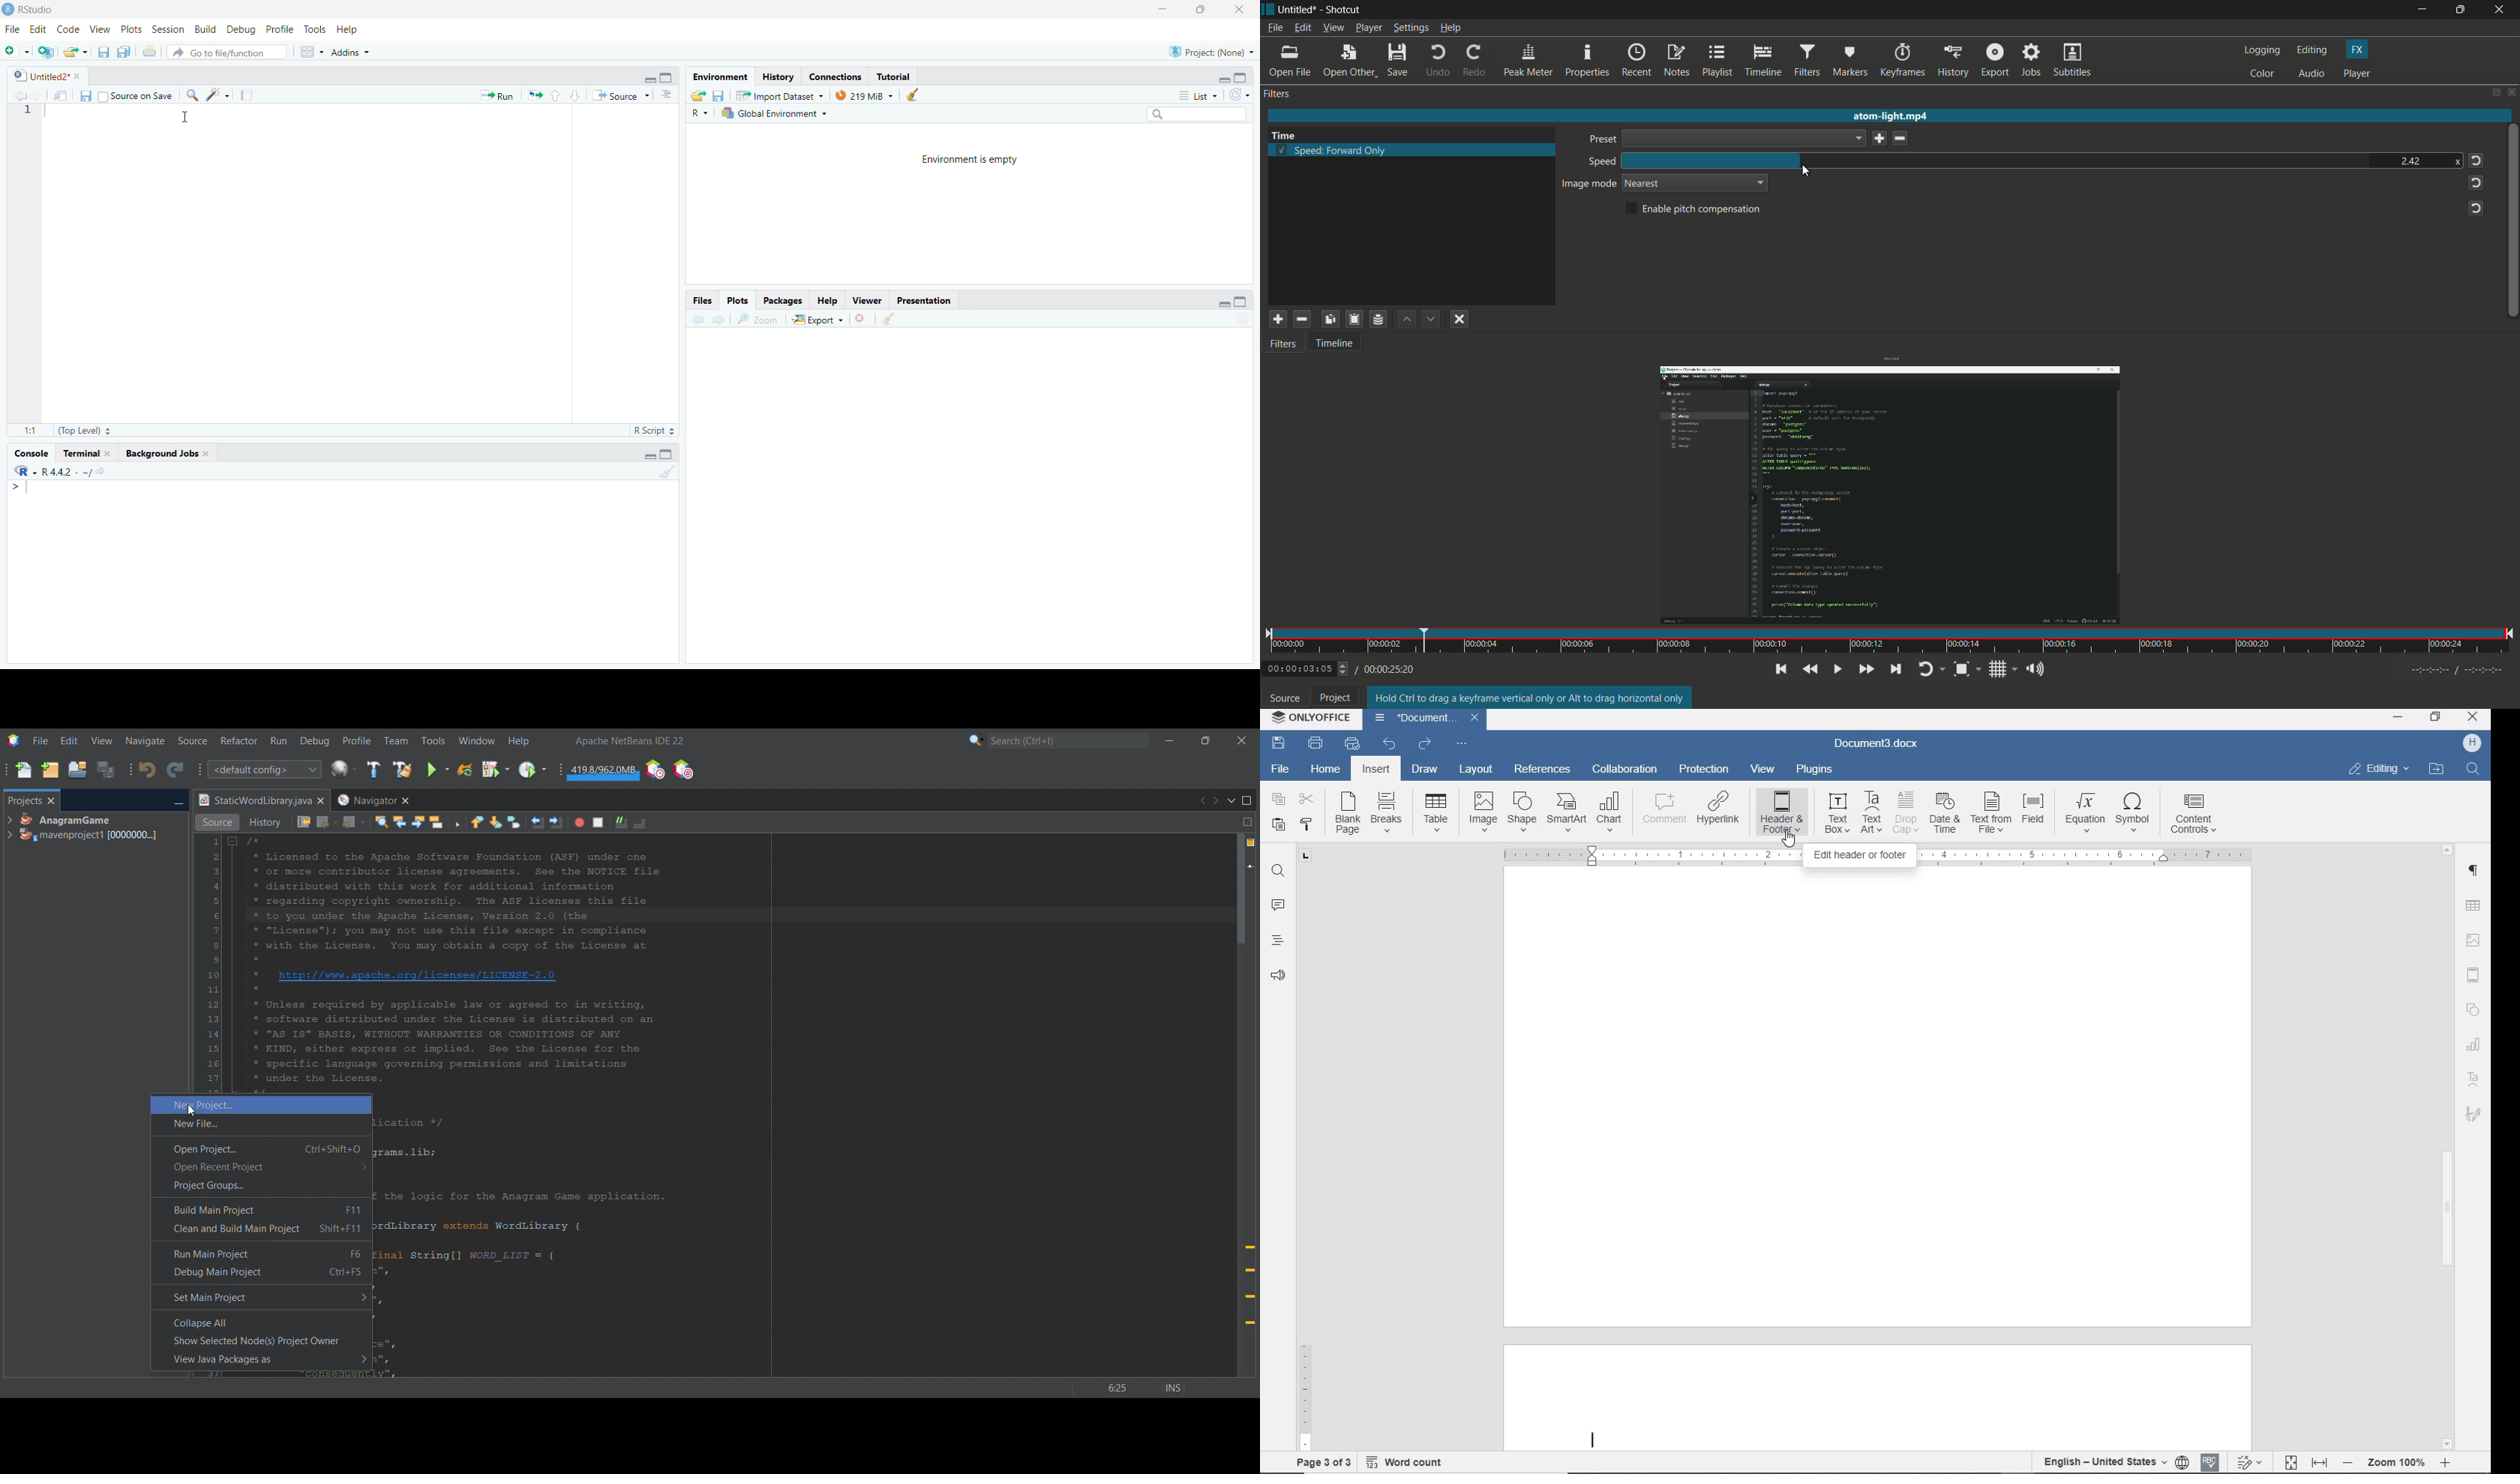 The image size is (2520, 1484). Describe the element at coordinates (304, 822) in the screenshot. I see `Last edit` at that location.